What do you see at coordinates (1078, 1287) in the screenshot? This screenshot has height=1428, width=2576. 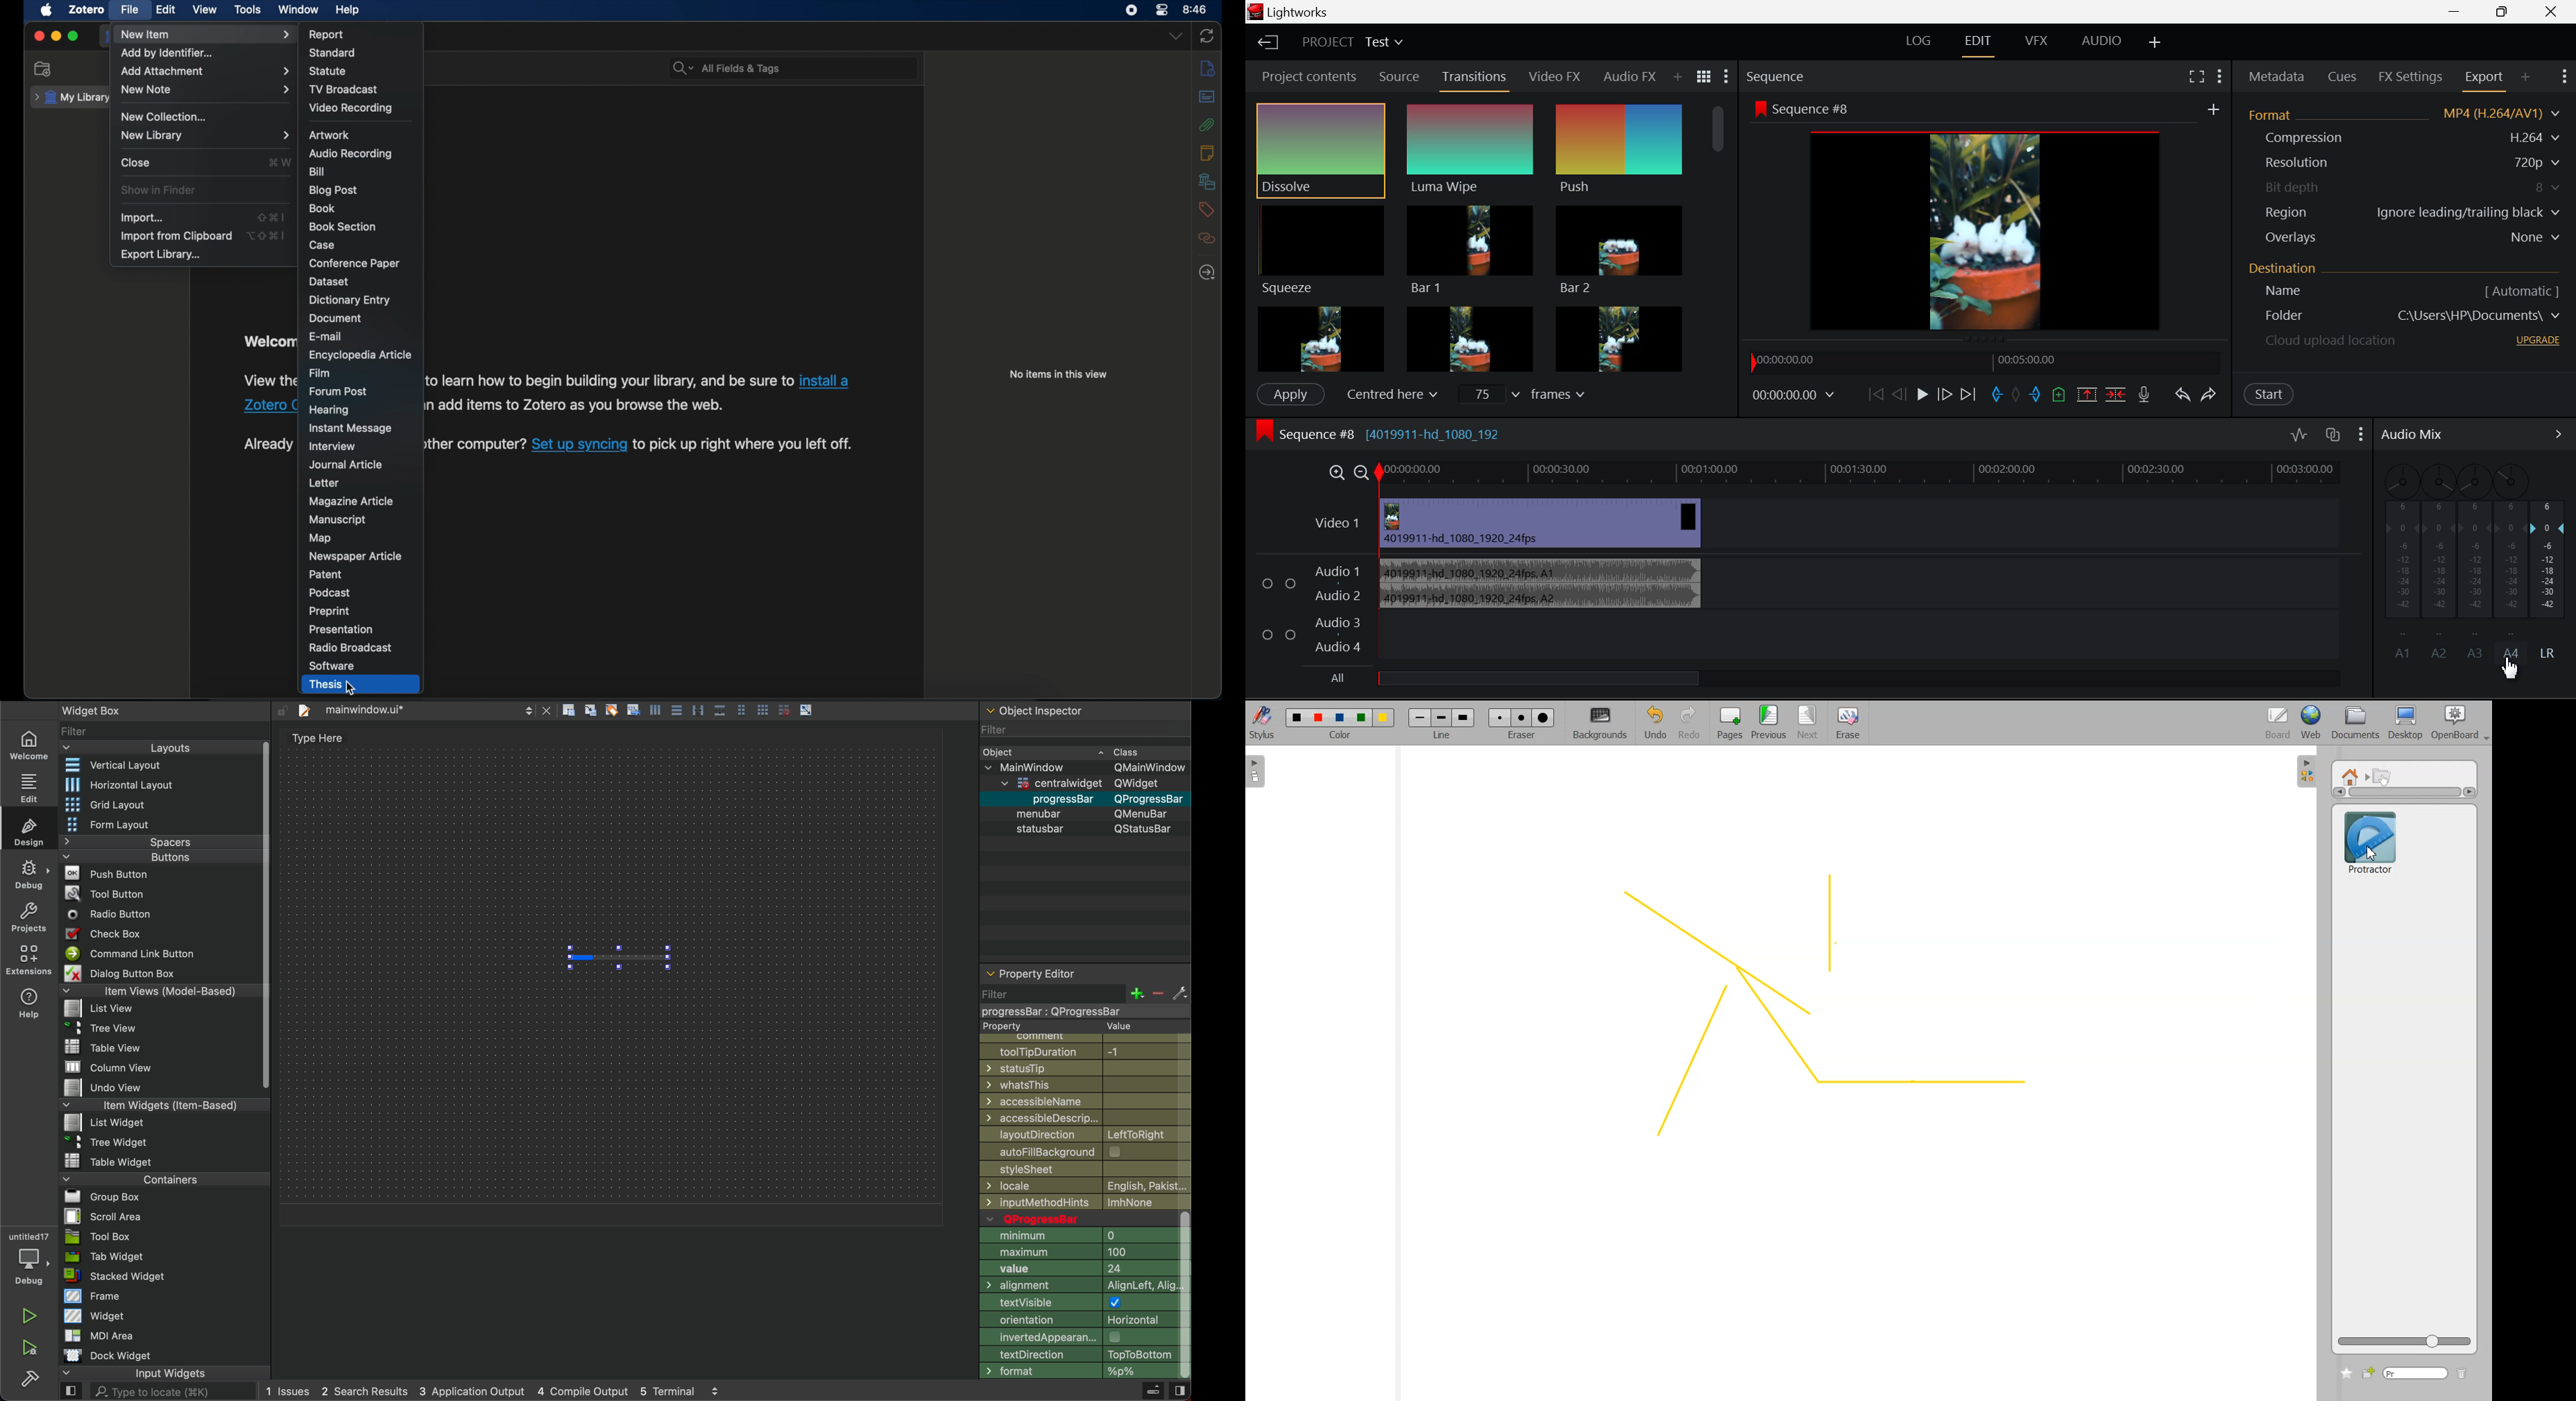 I see `Alignment` at bounding box center [1078, 1287].